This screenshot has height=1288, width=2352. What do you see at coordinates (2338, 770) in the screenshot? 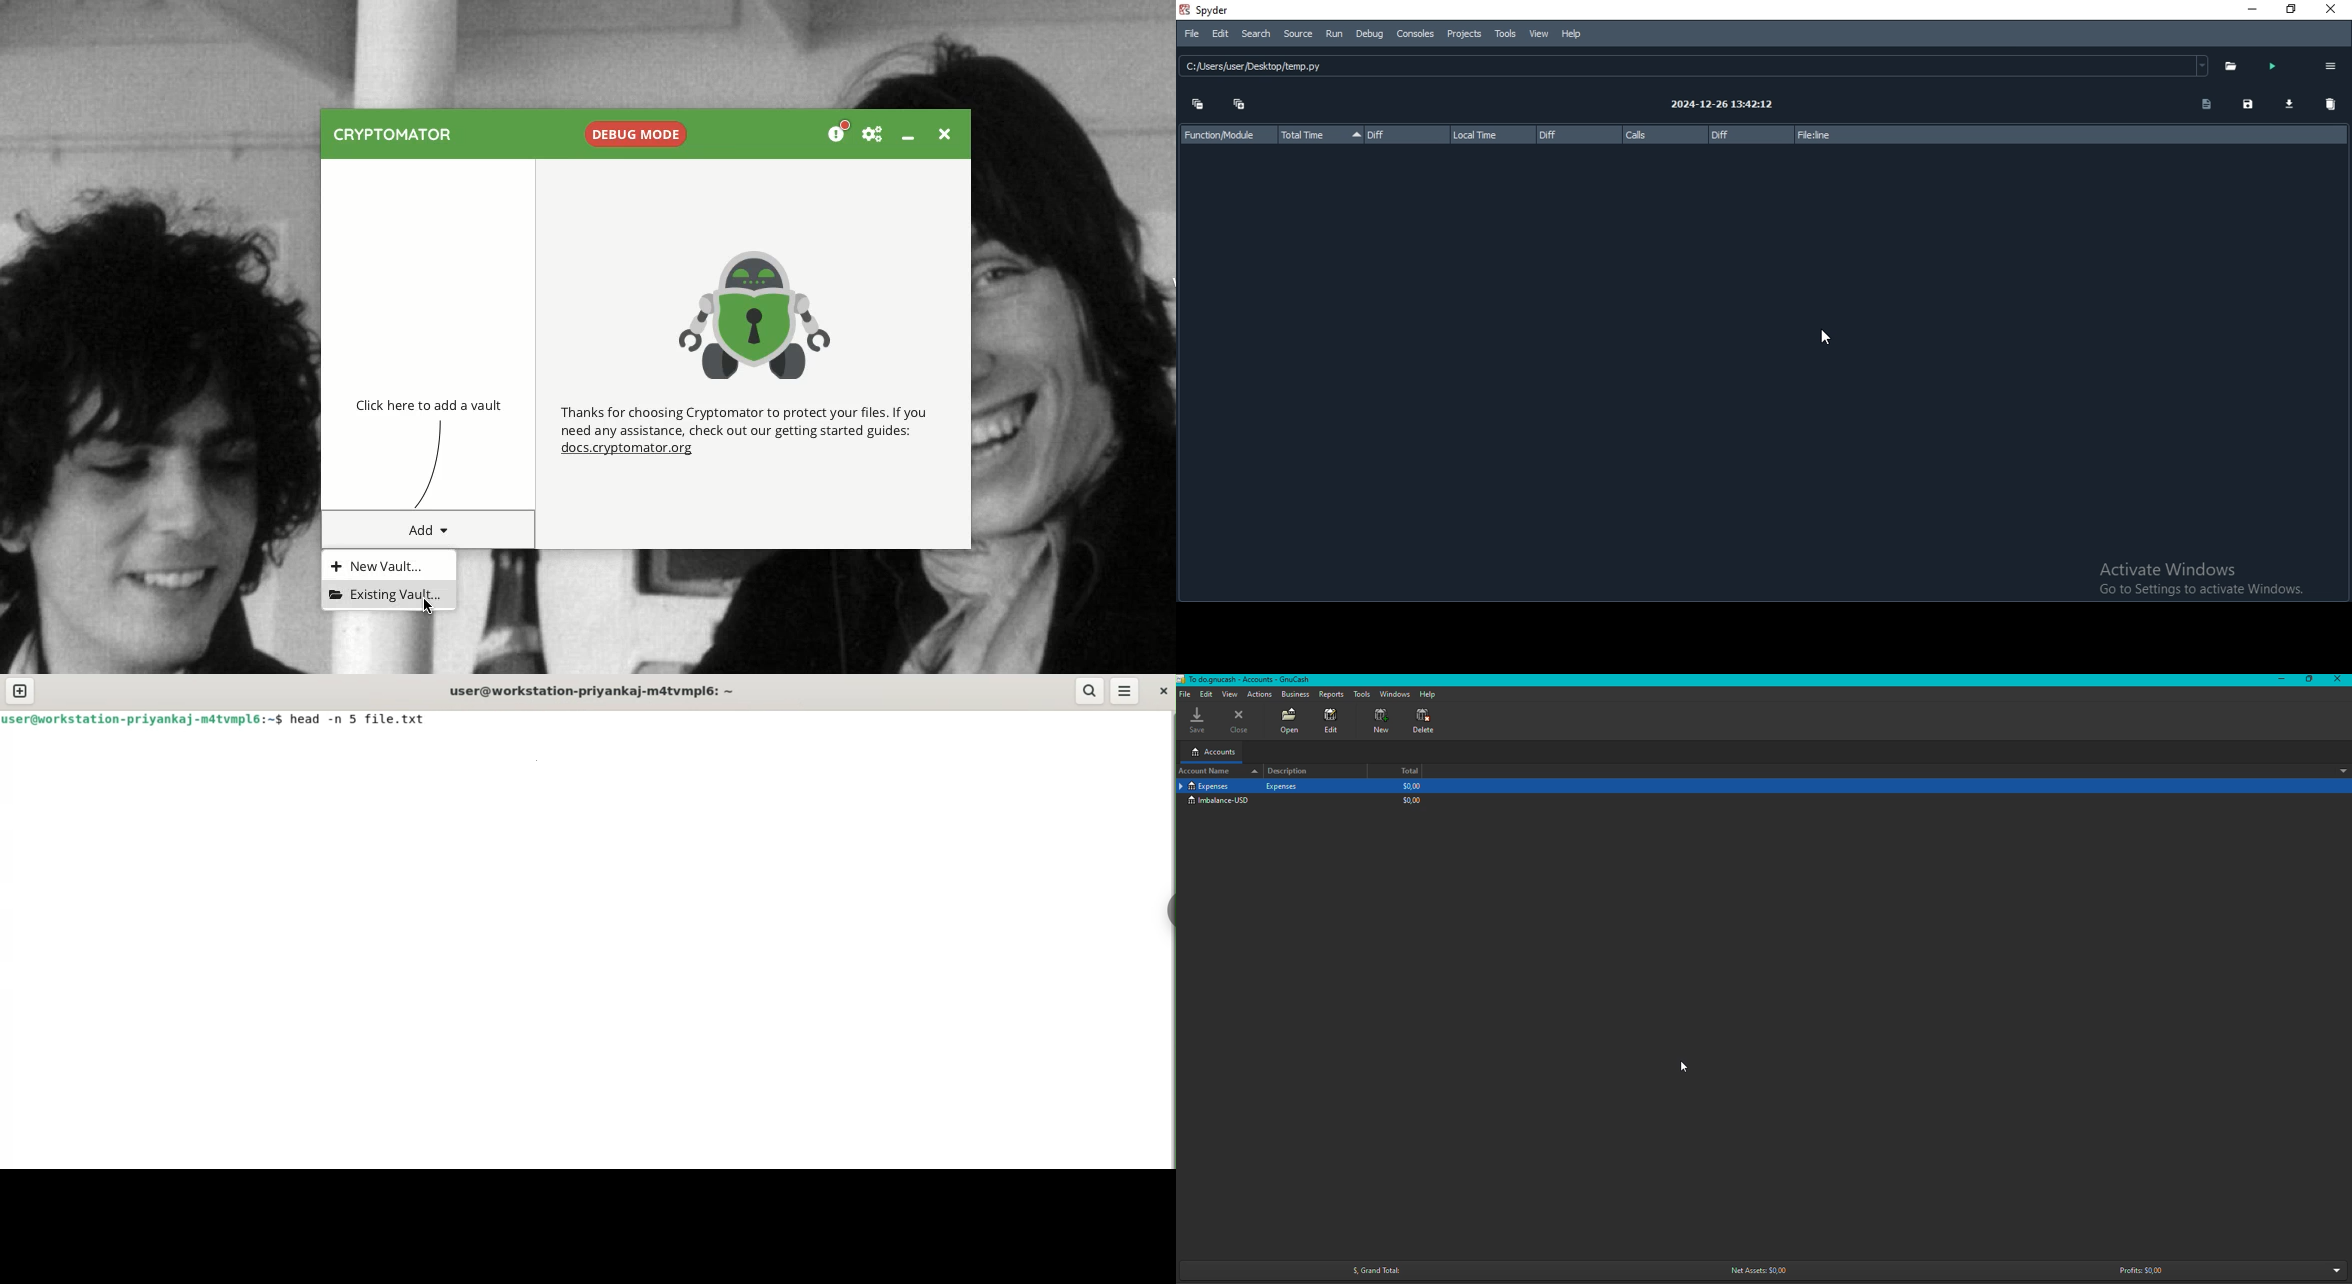
I see `sort` at bounding box center [2338, 770].